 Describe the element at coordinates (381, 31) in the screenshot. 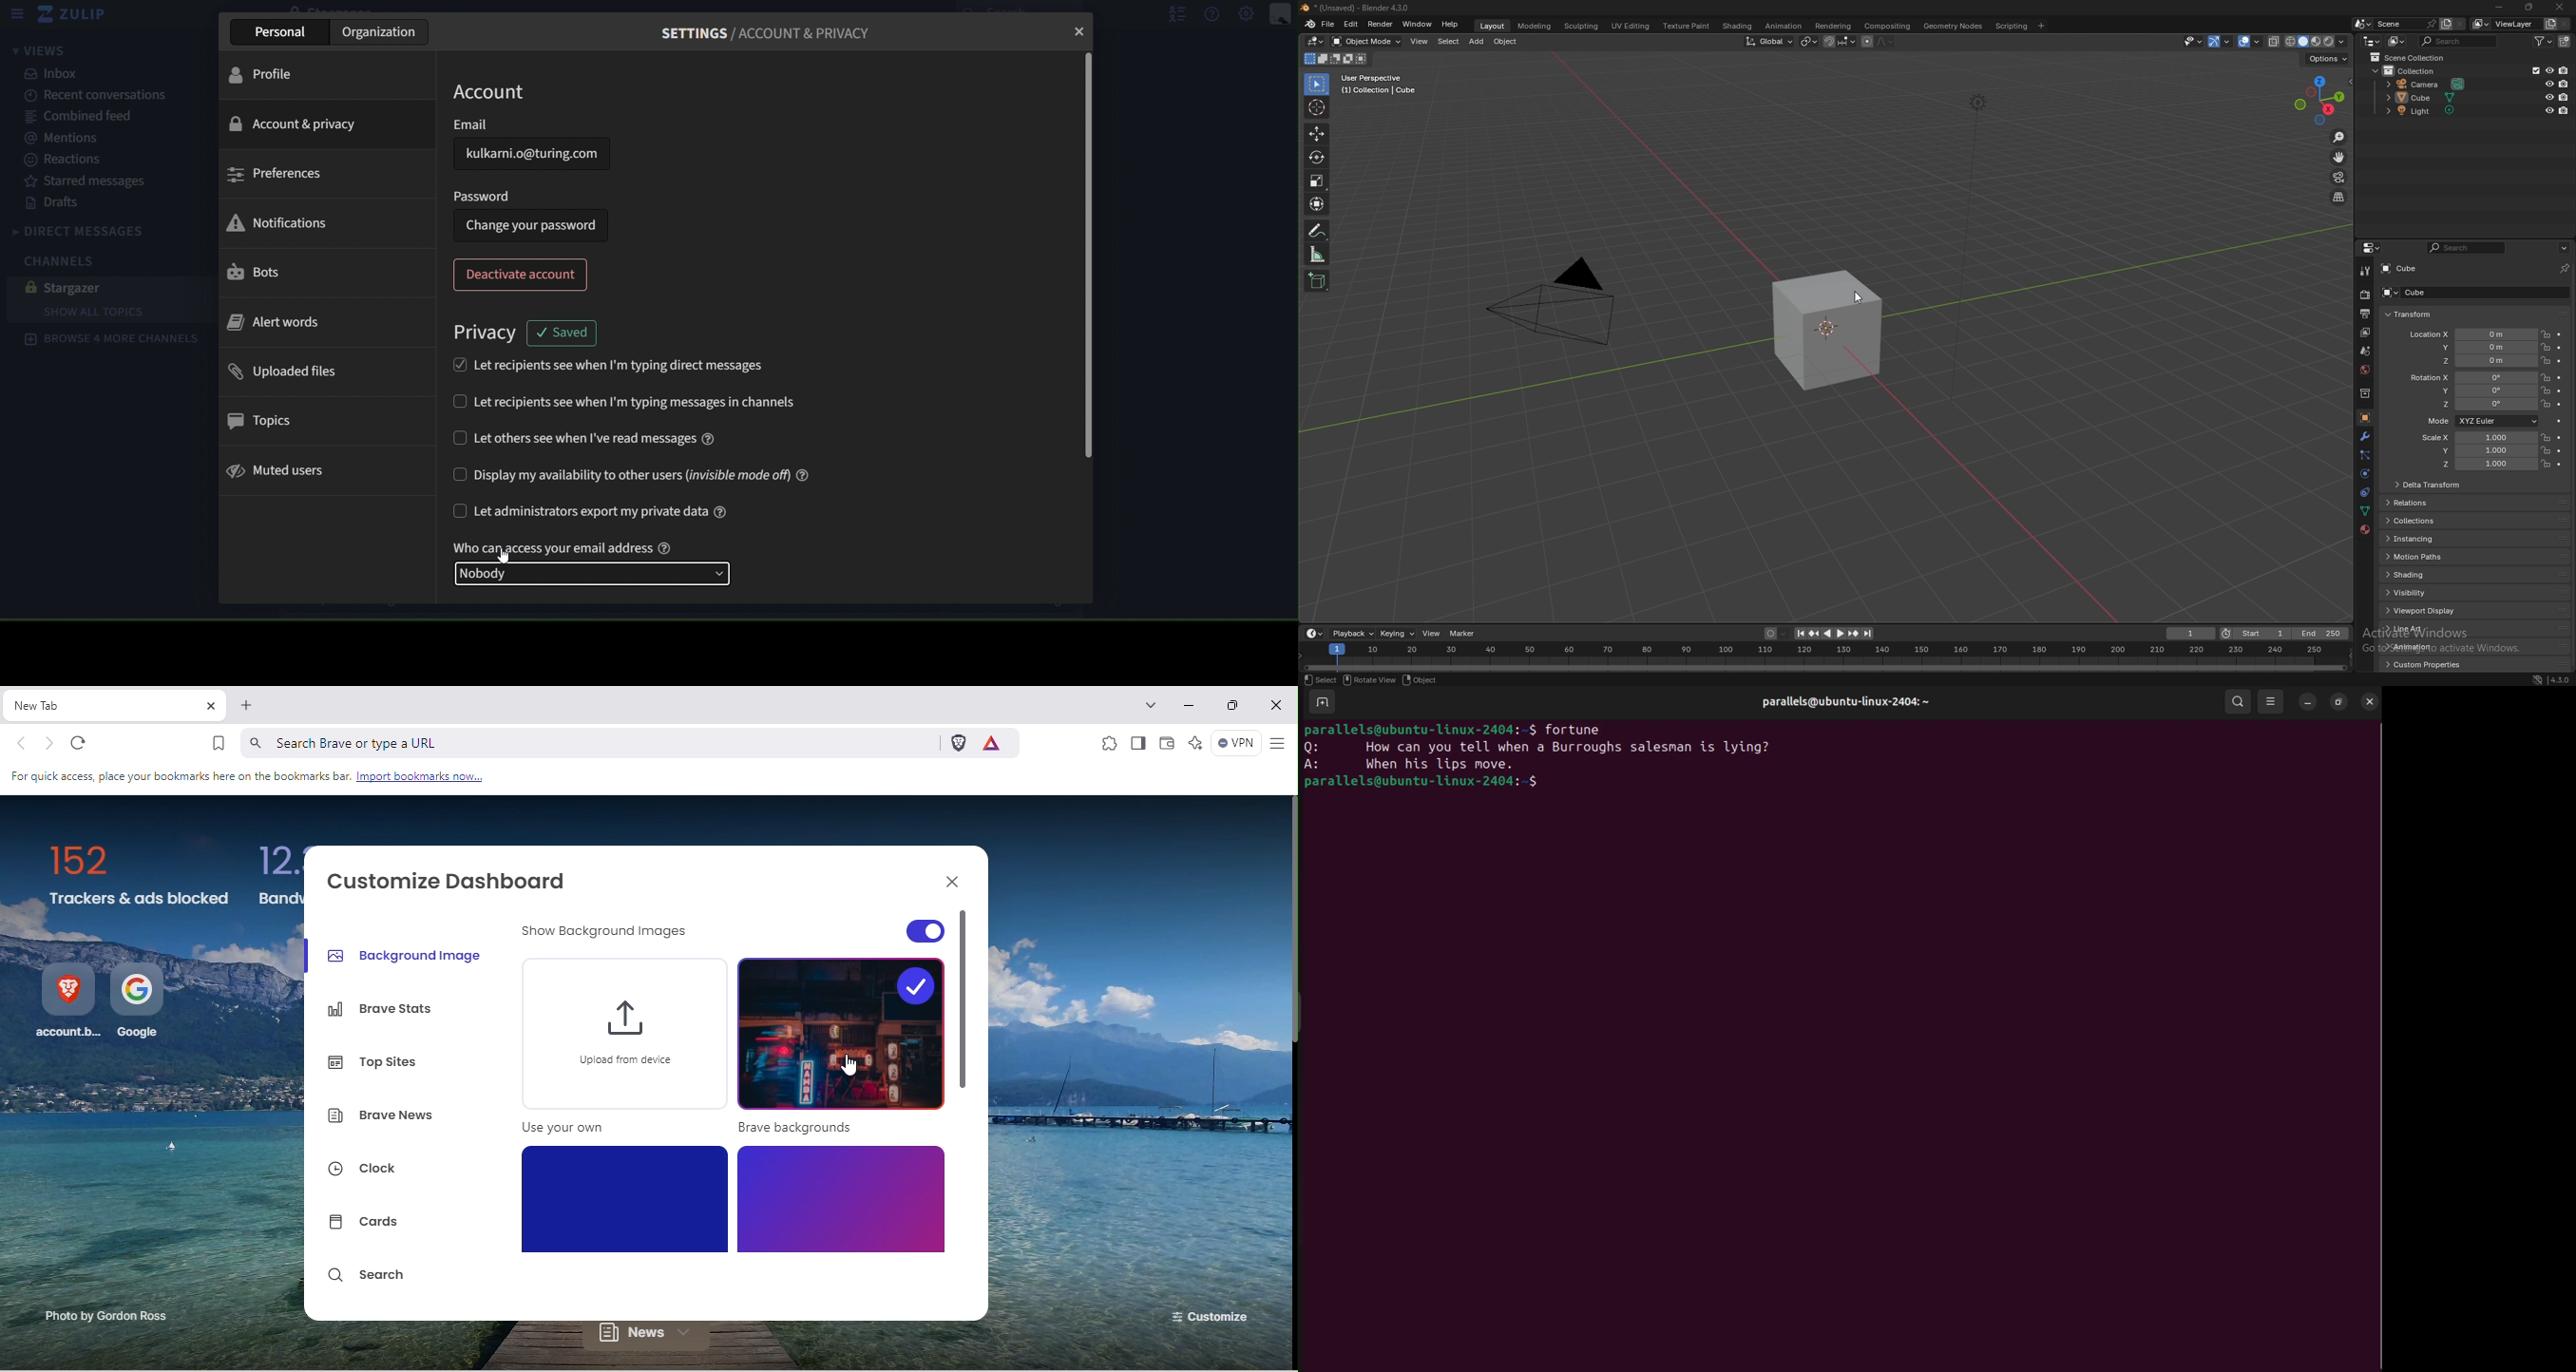

I see `organization` at that location.